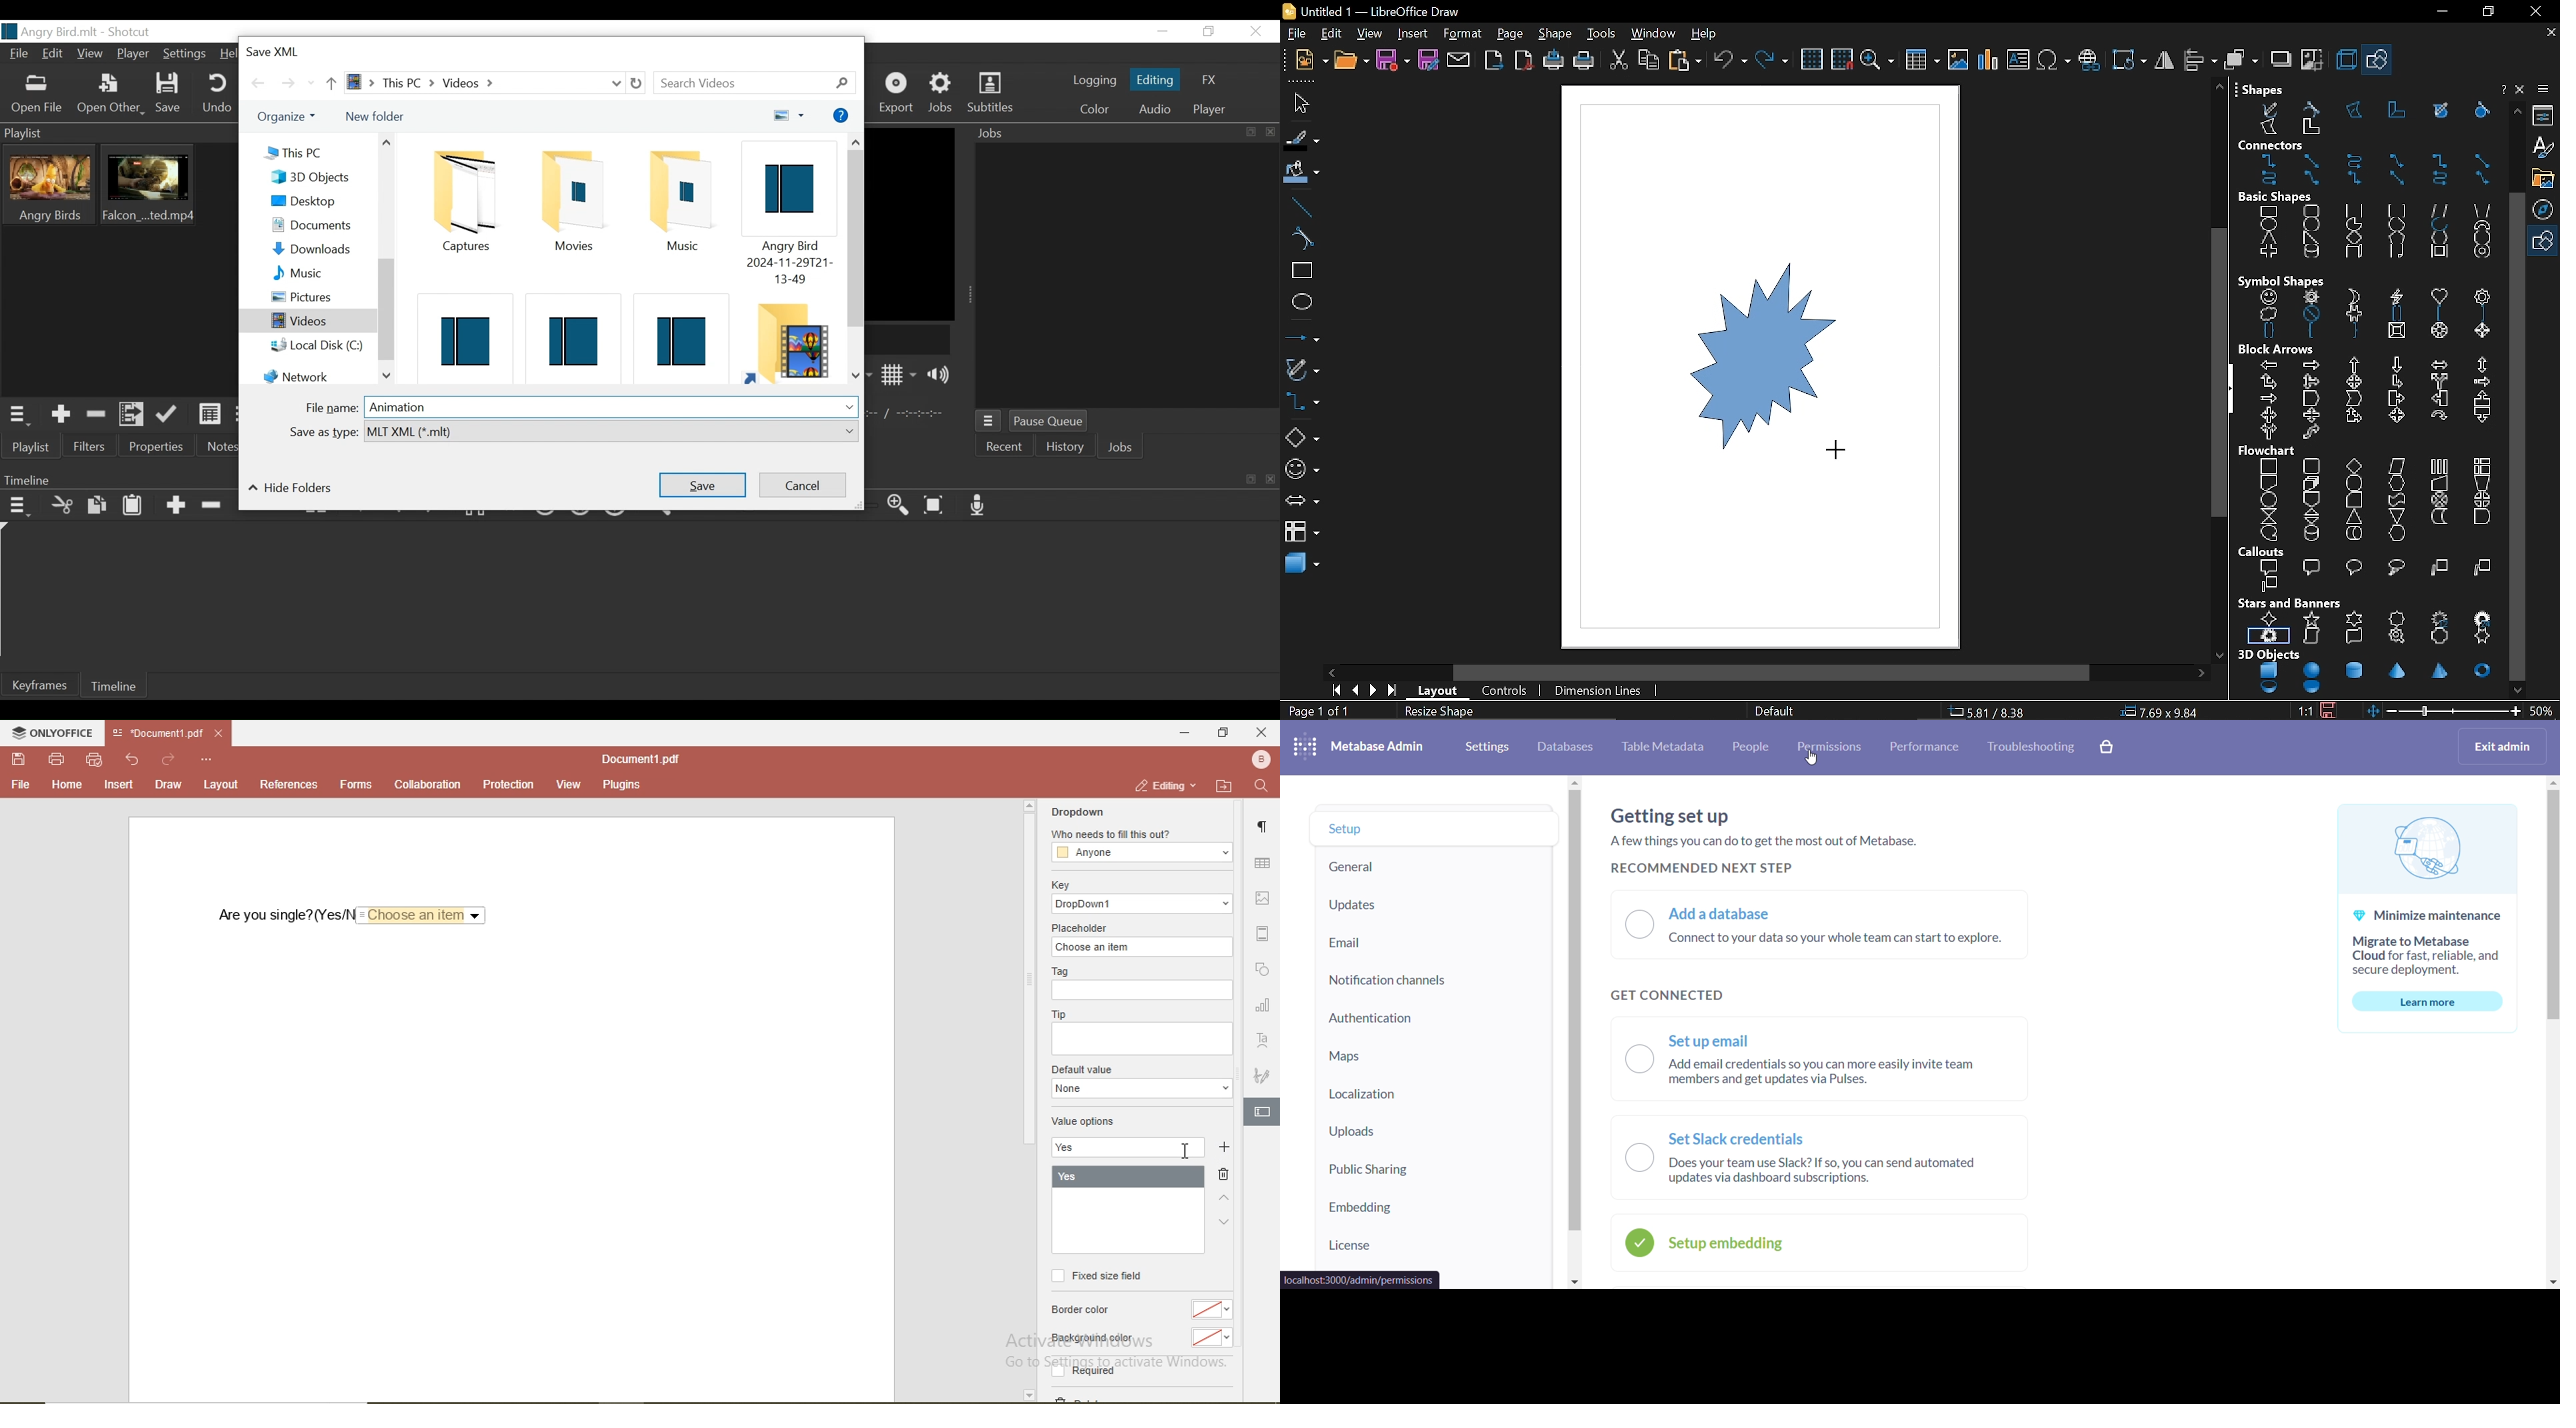 The height and width of the screenshot is (1428, 2576). Describe the element at coordinates (2239, 60) in the screenshot. I see `arrange` at that location.